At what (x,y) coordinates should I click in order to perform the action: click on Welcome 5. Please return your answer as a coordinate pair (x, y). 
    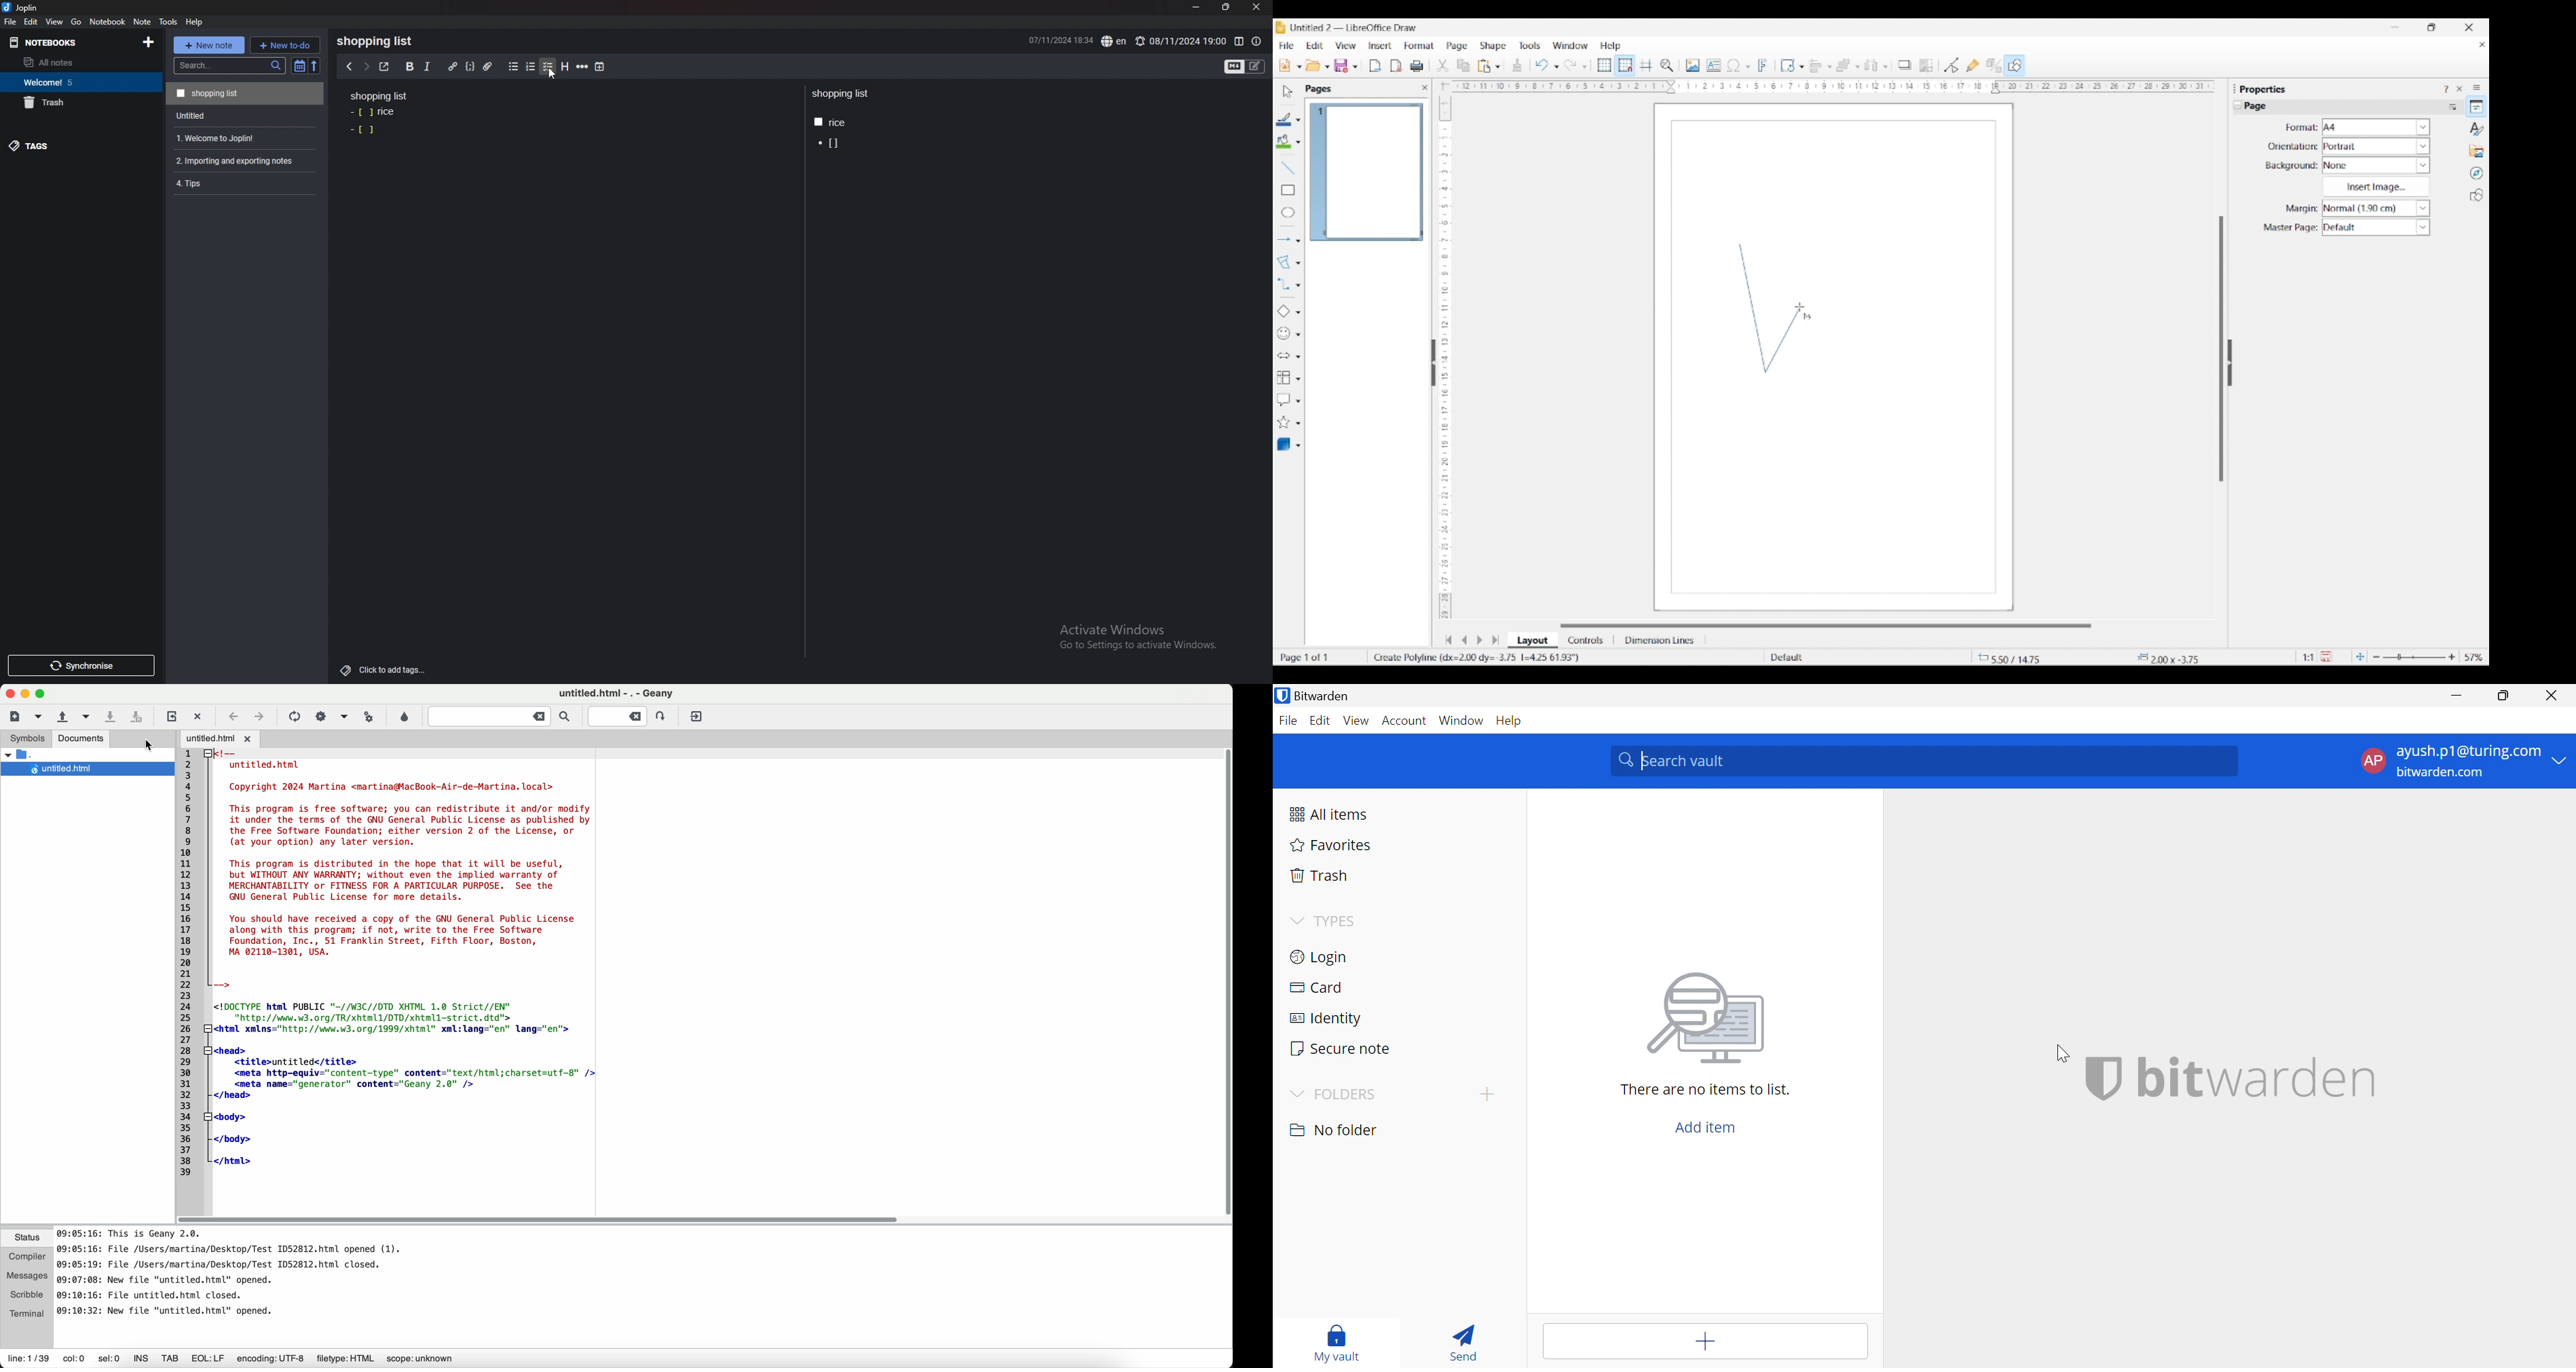
    Looking at the image, I should click on (78, 82).